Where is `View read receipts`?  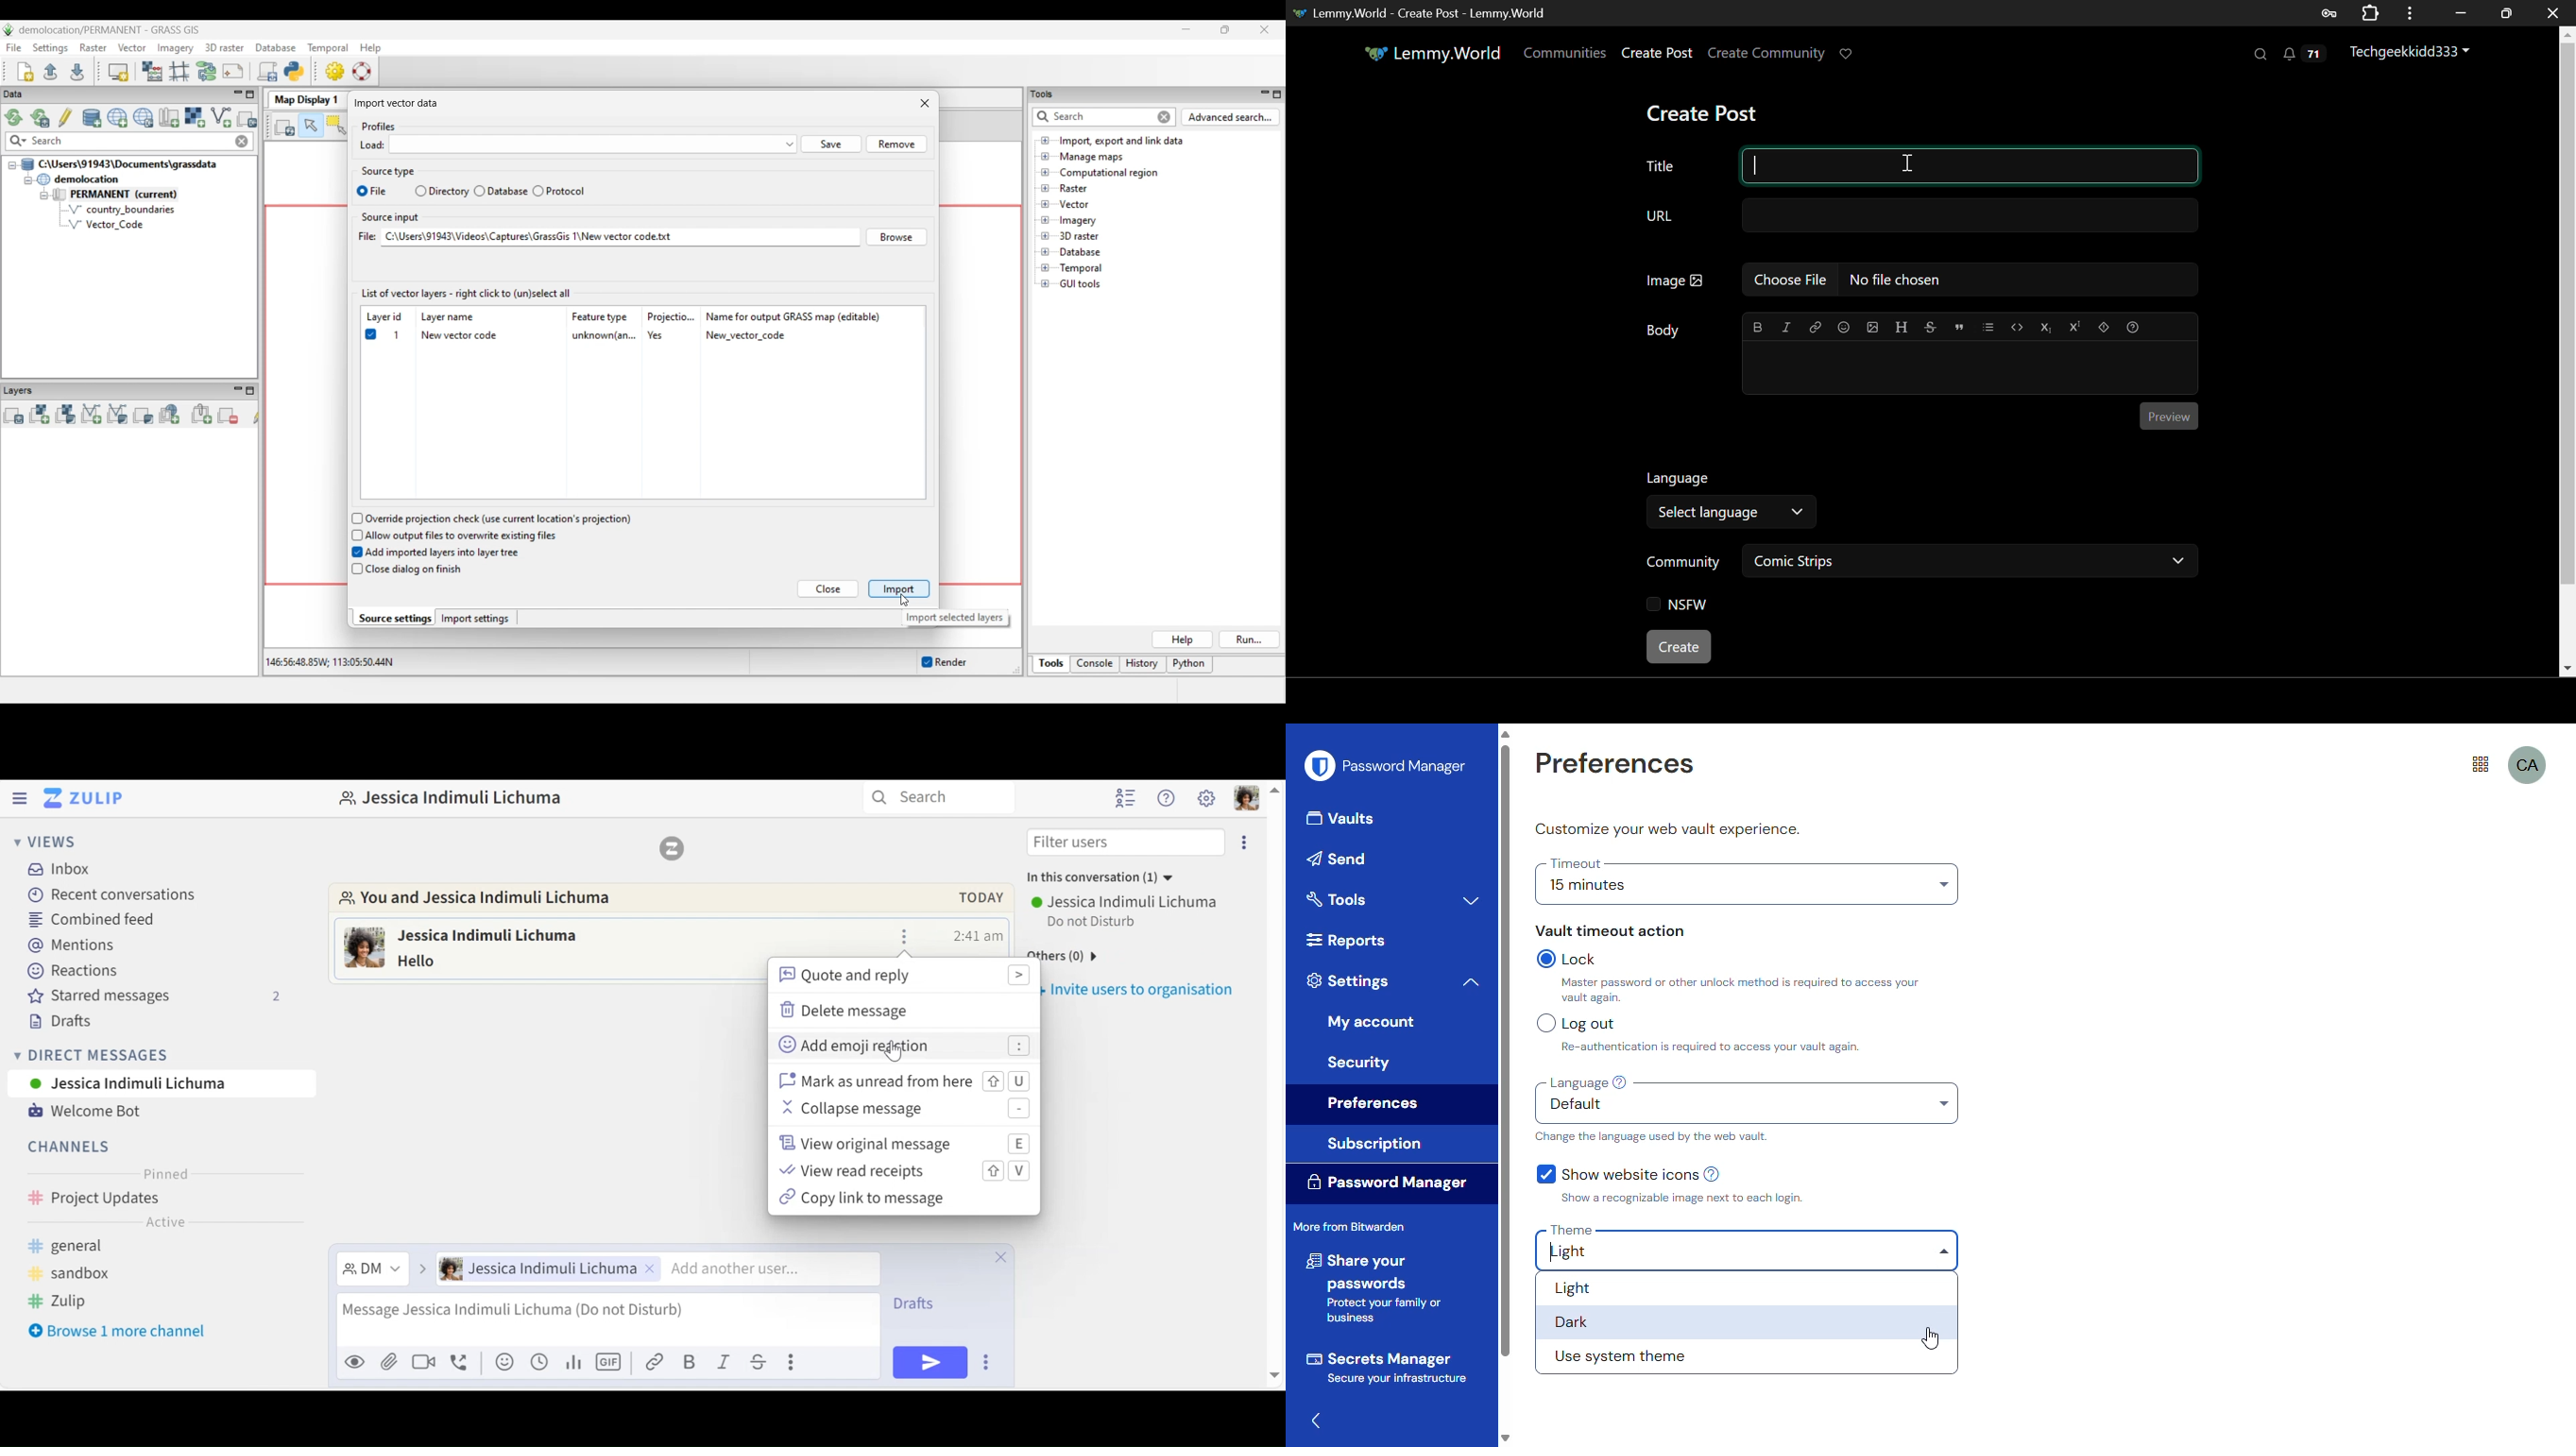 View read receipts is located at coordinates (902, 1170).